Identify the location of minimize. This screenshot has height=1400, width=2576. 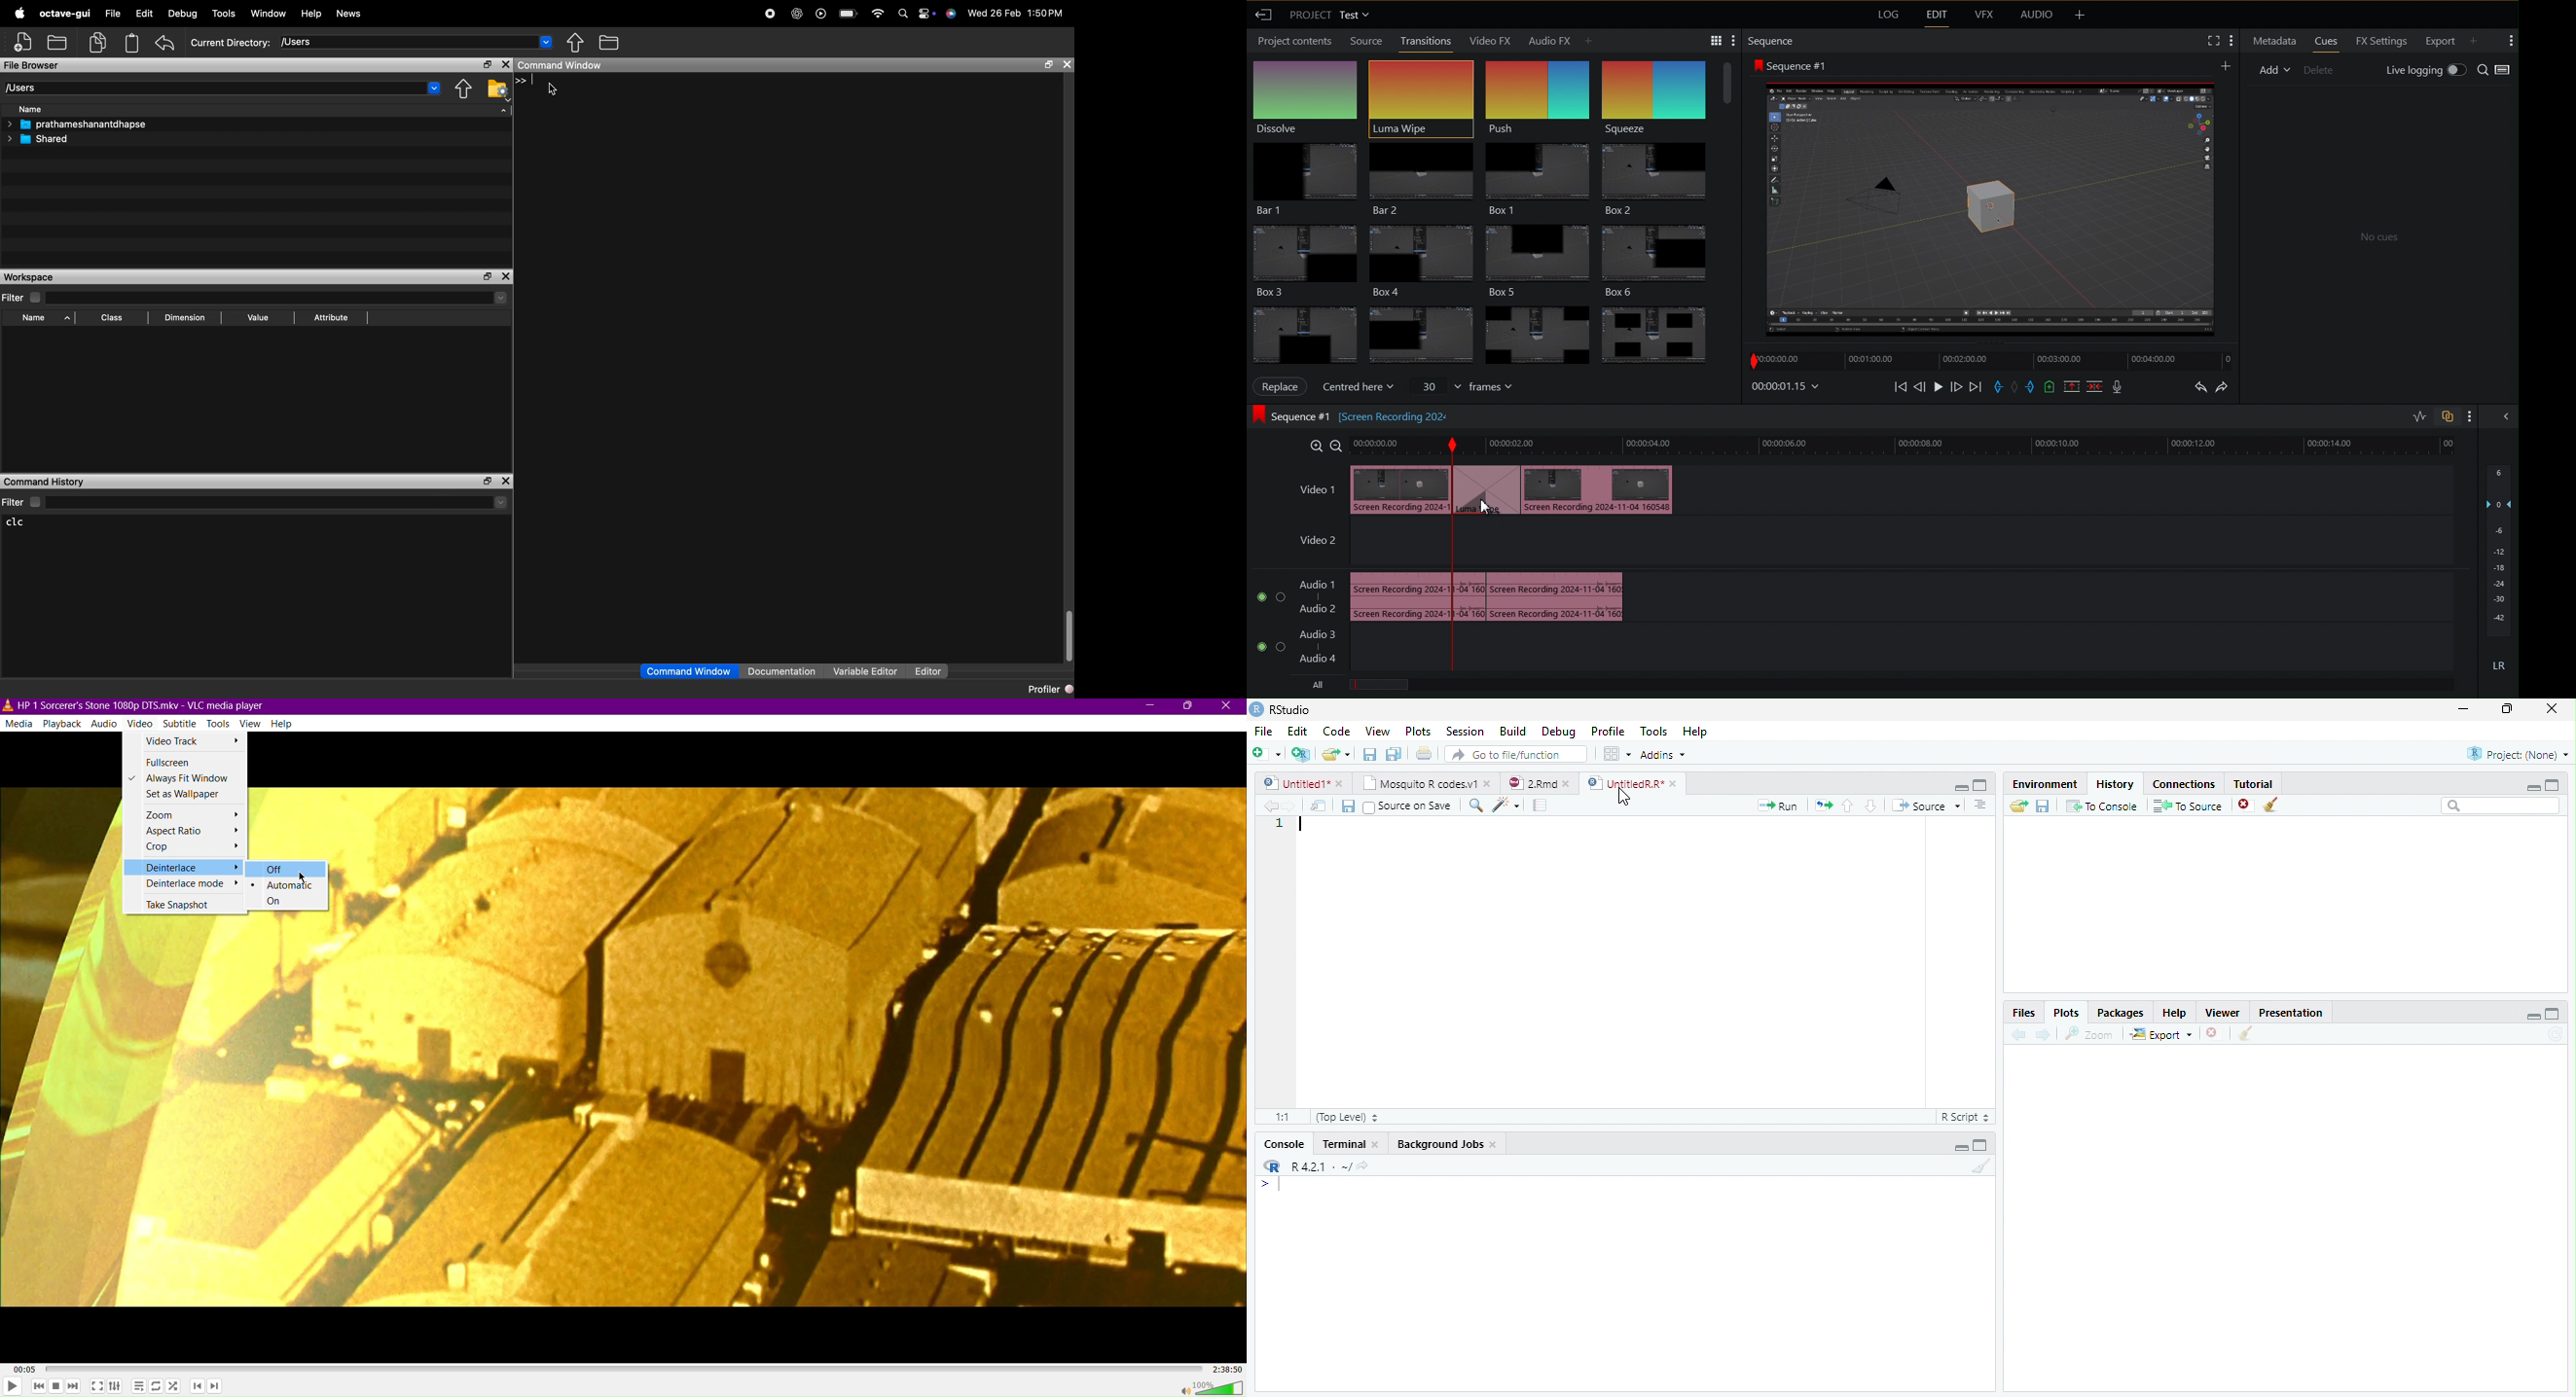
(2464, 708).